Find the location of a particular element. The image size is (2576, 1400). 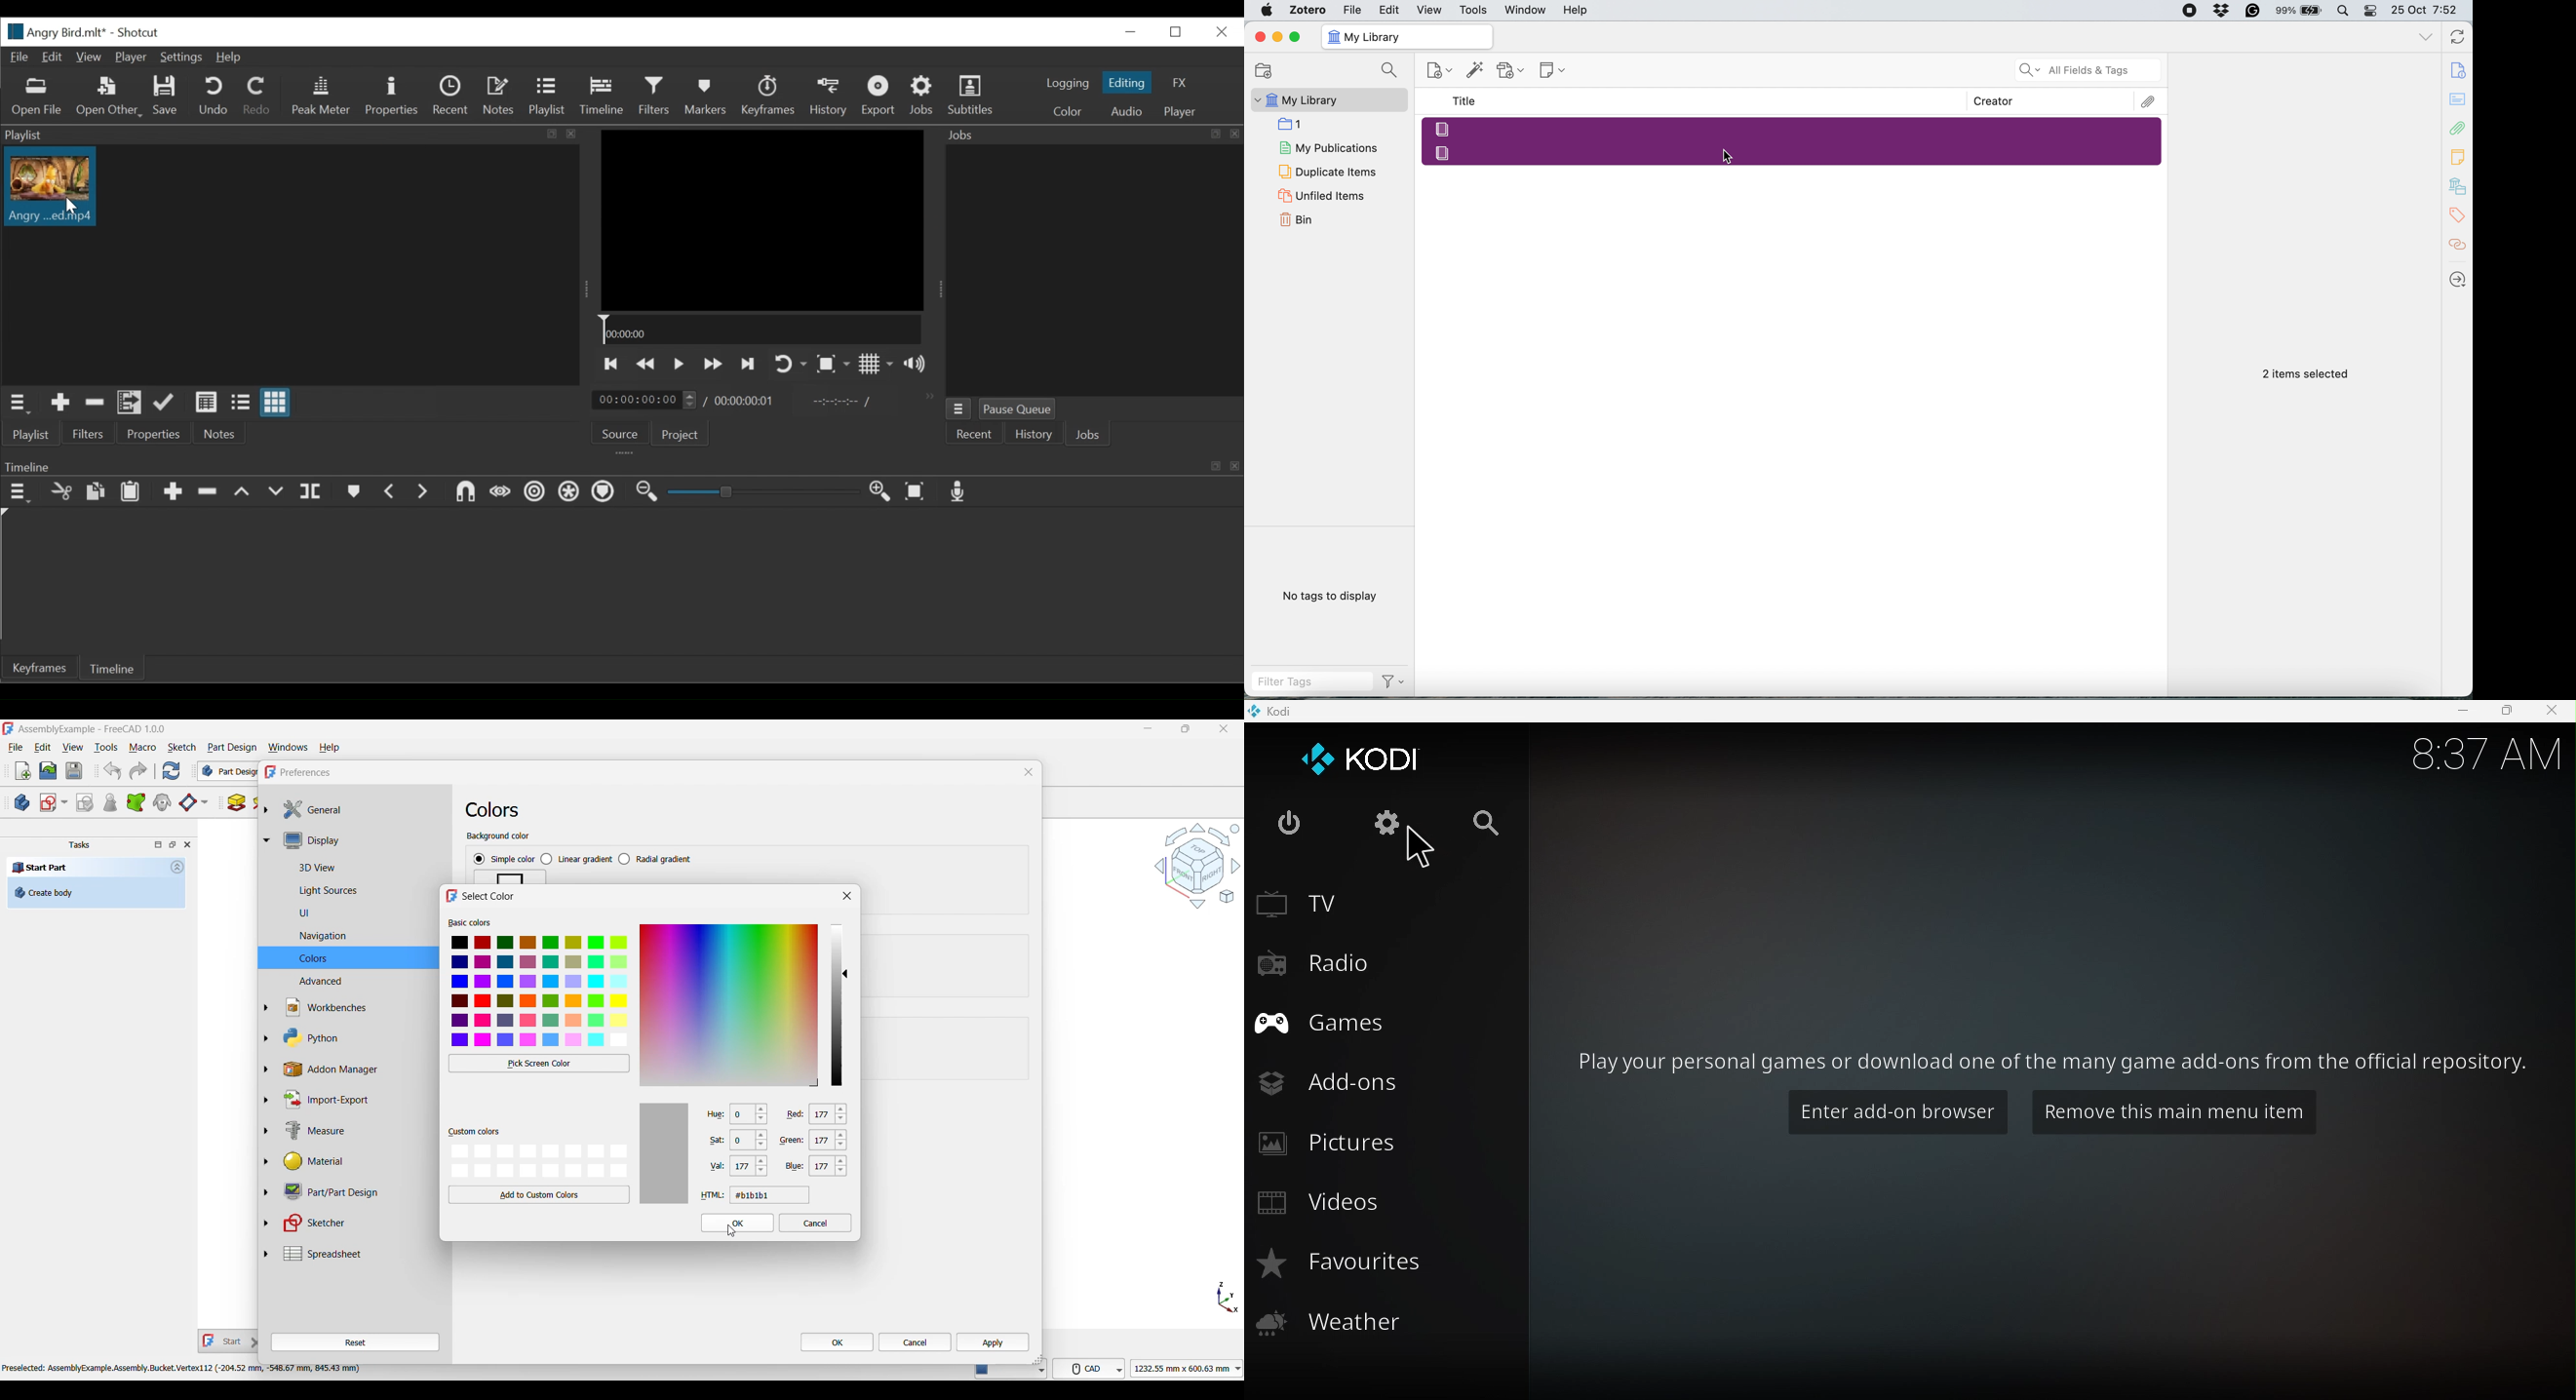

Pick screen color is located at coordinates (540, 1063).